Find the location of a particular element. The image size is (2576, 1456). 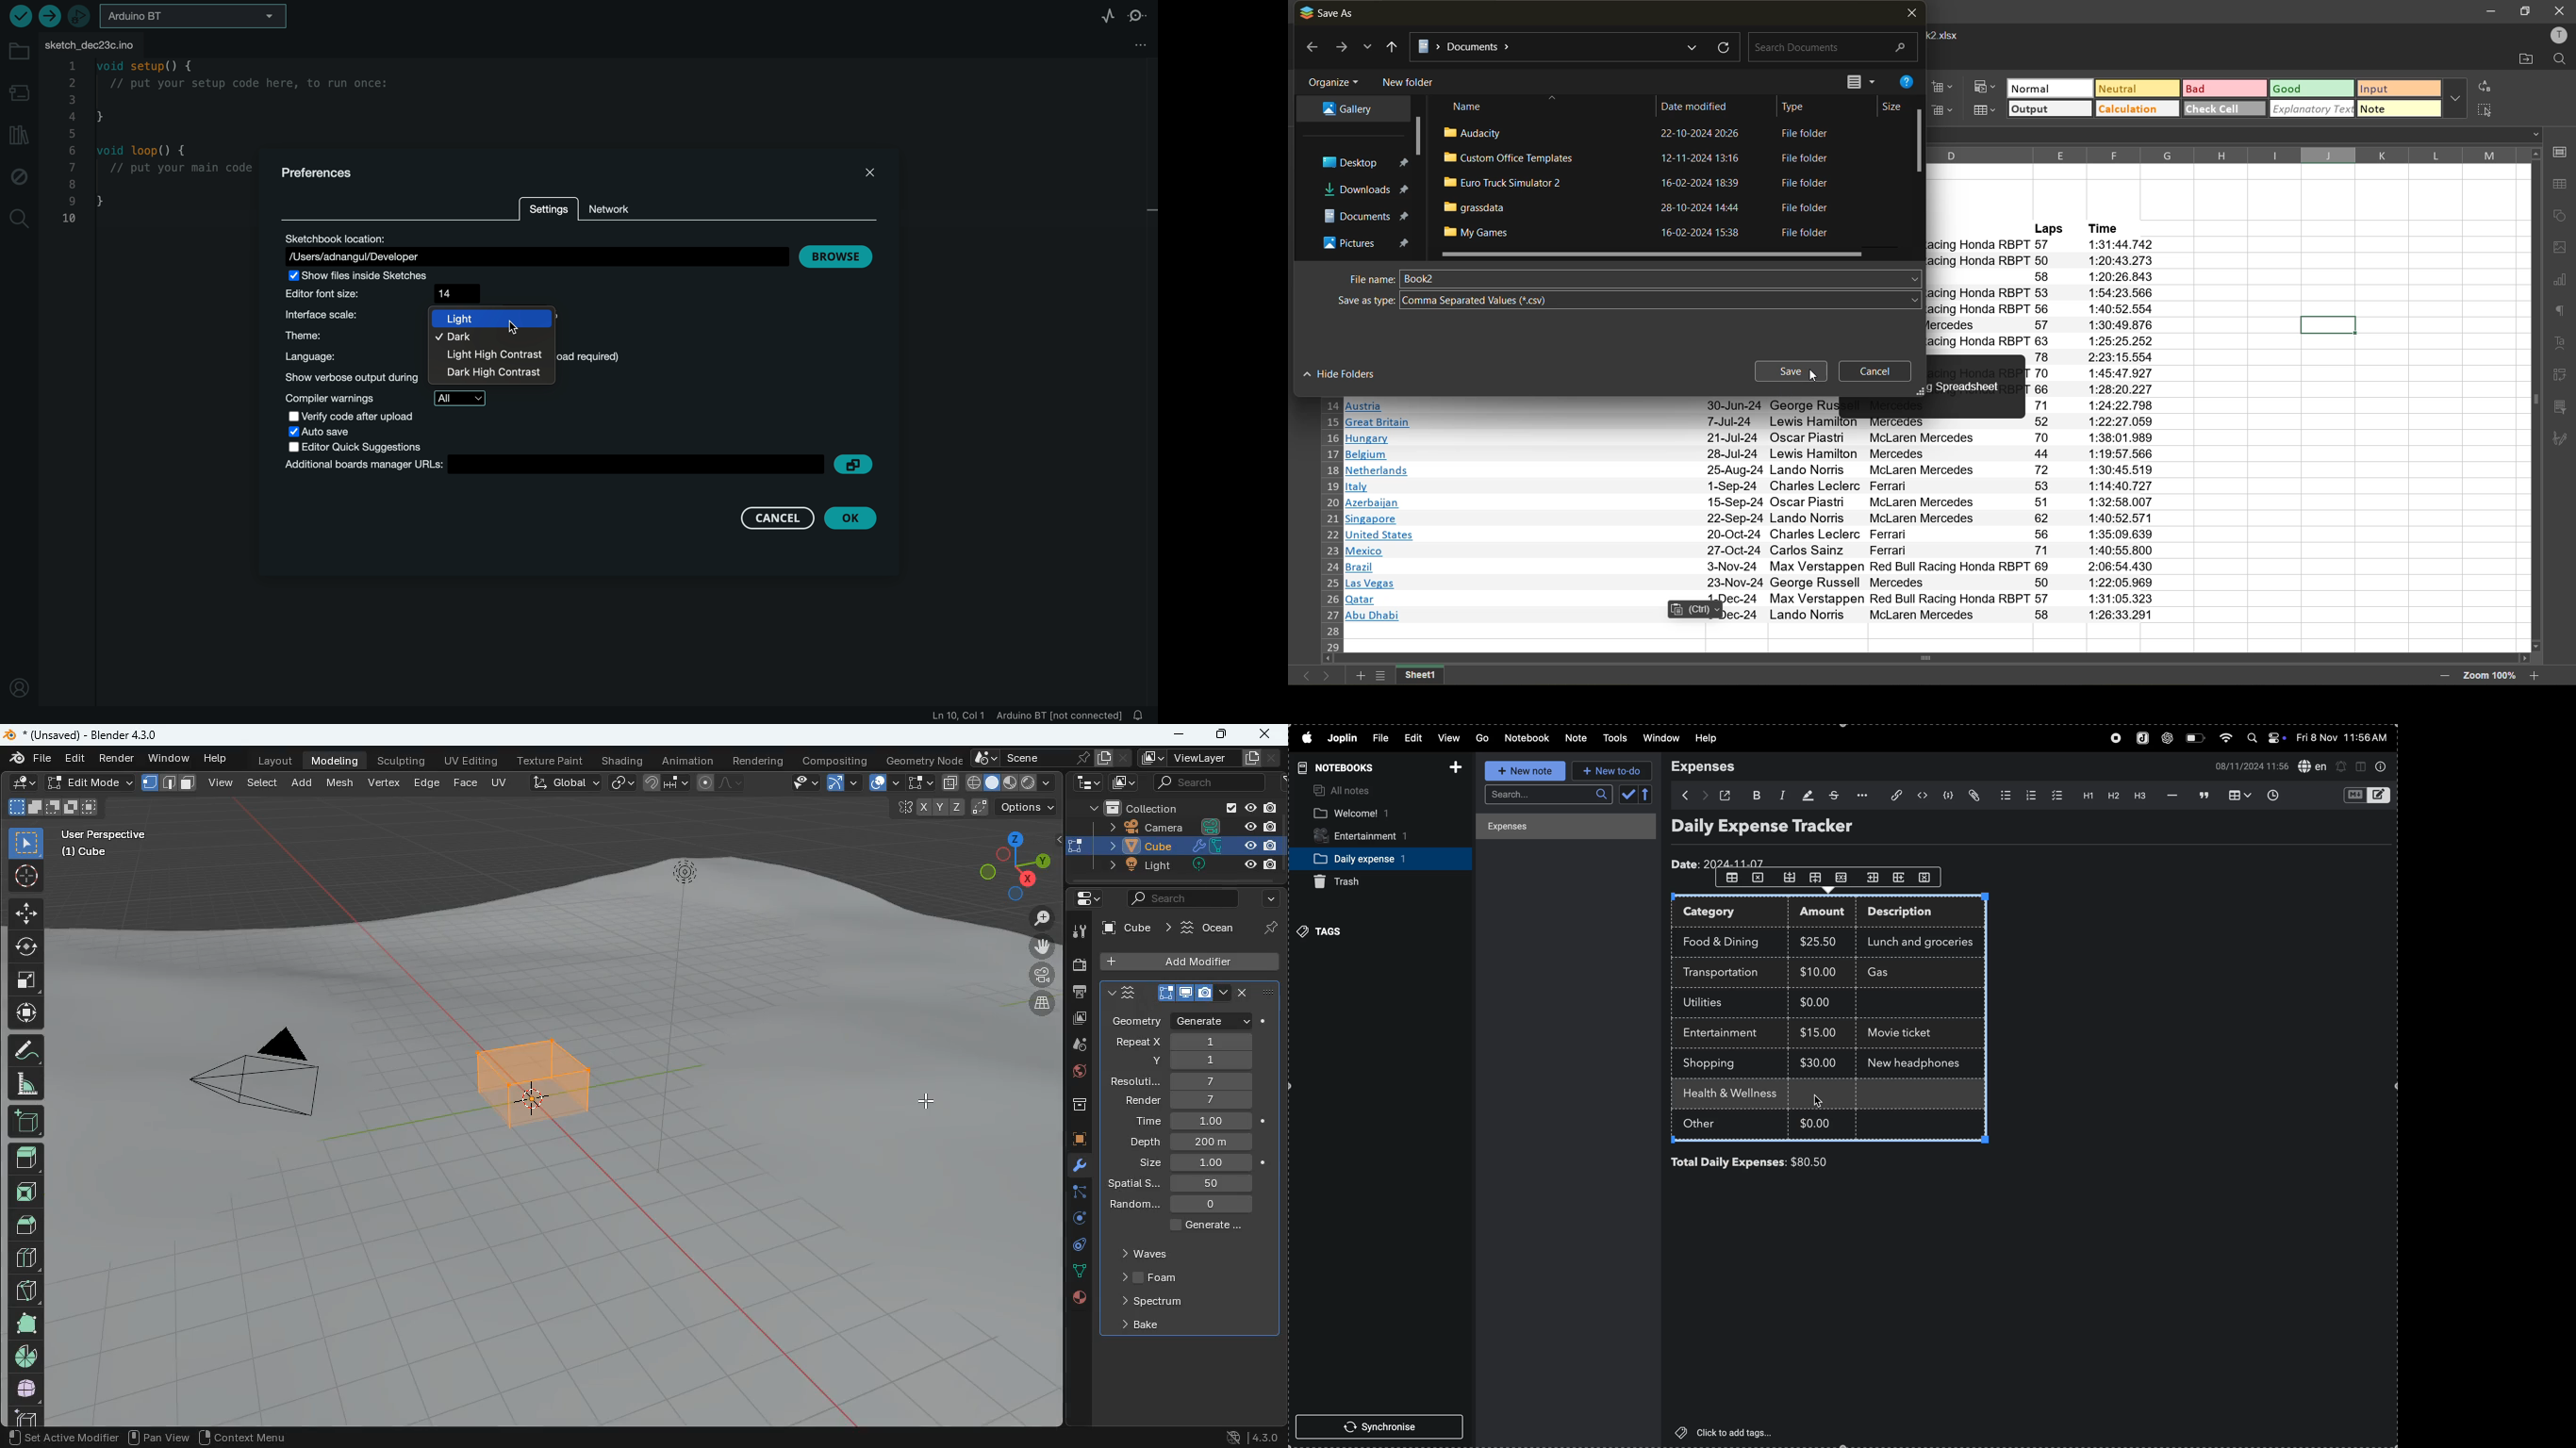

output is located at coordinates (2049, 109).